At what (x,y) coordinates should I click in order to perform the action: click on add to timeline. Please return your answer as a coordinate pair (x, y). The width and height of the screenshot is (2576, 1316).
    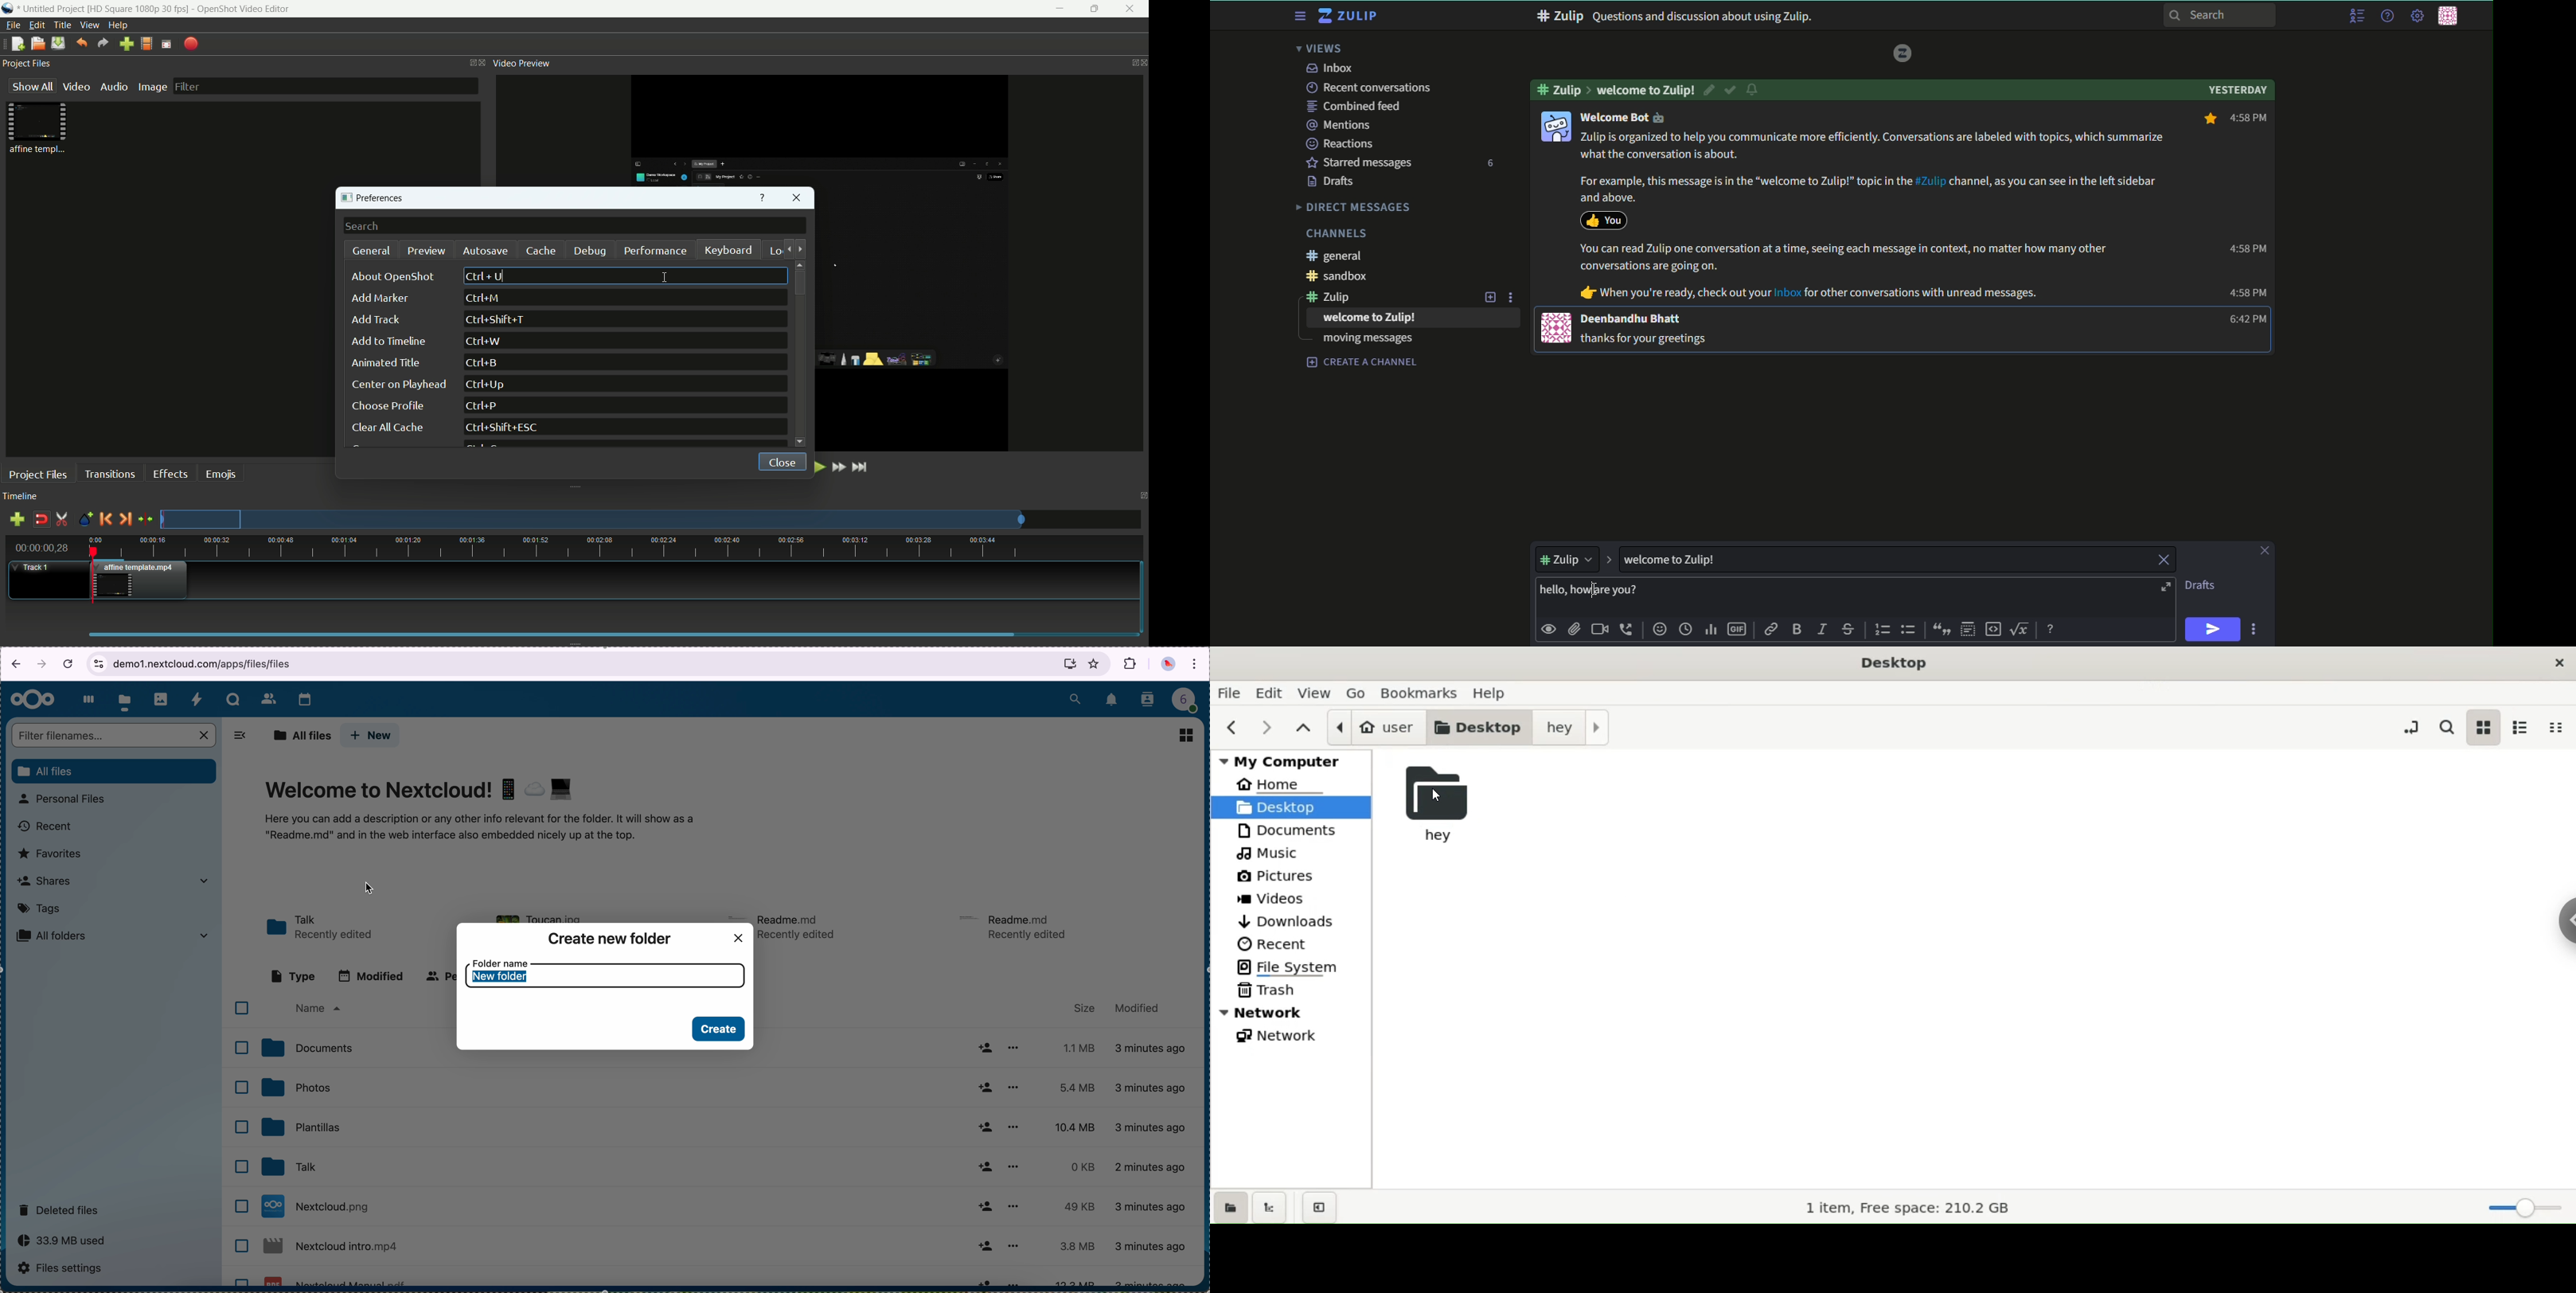
    Looking at the image, I should click on (388, 341).